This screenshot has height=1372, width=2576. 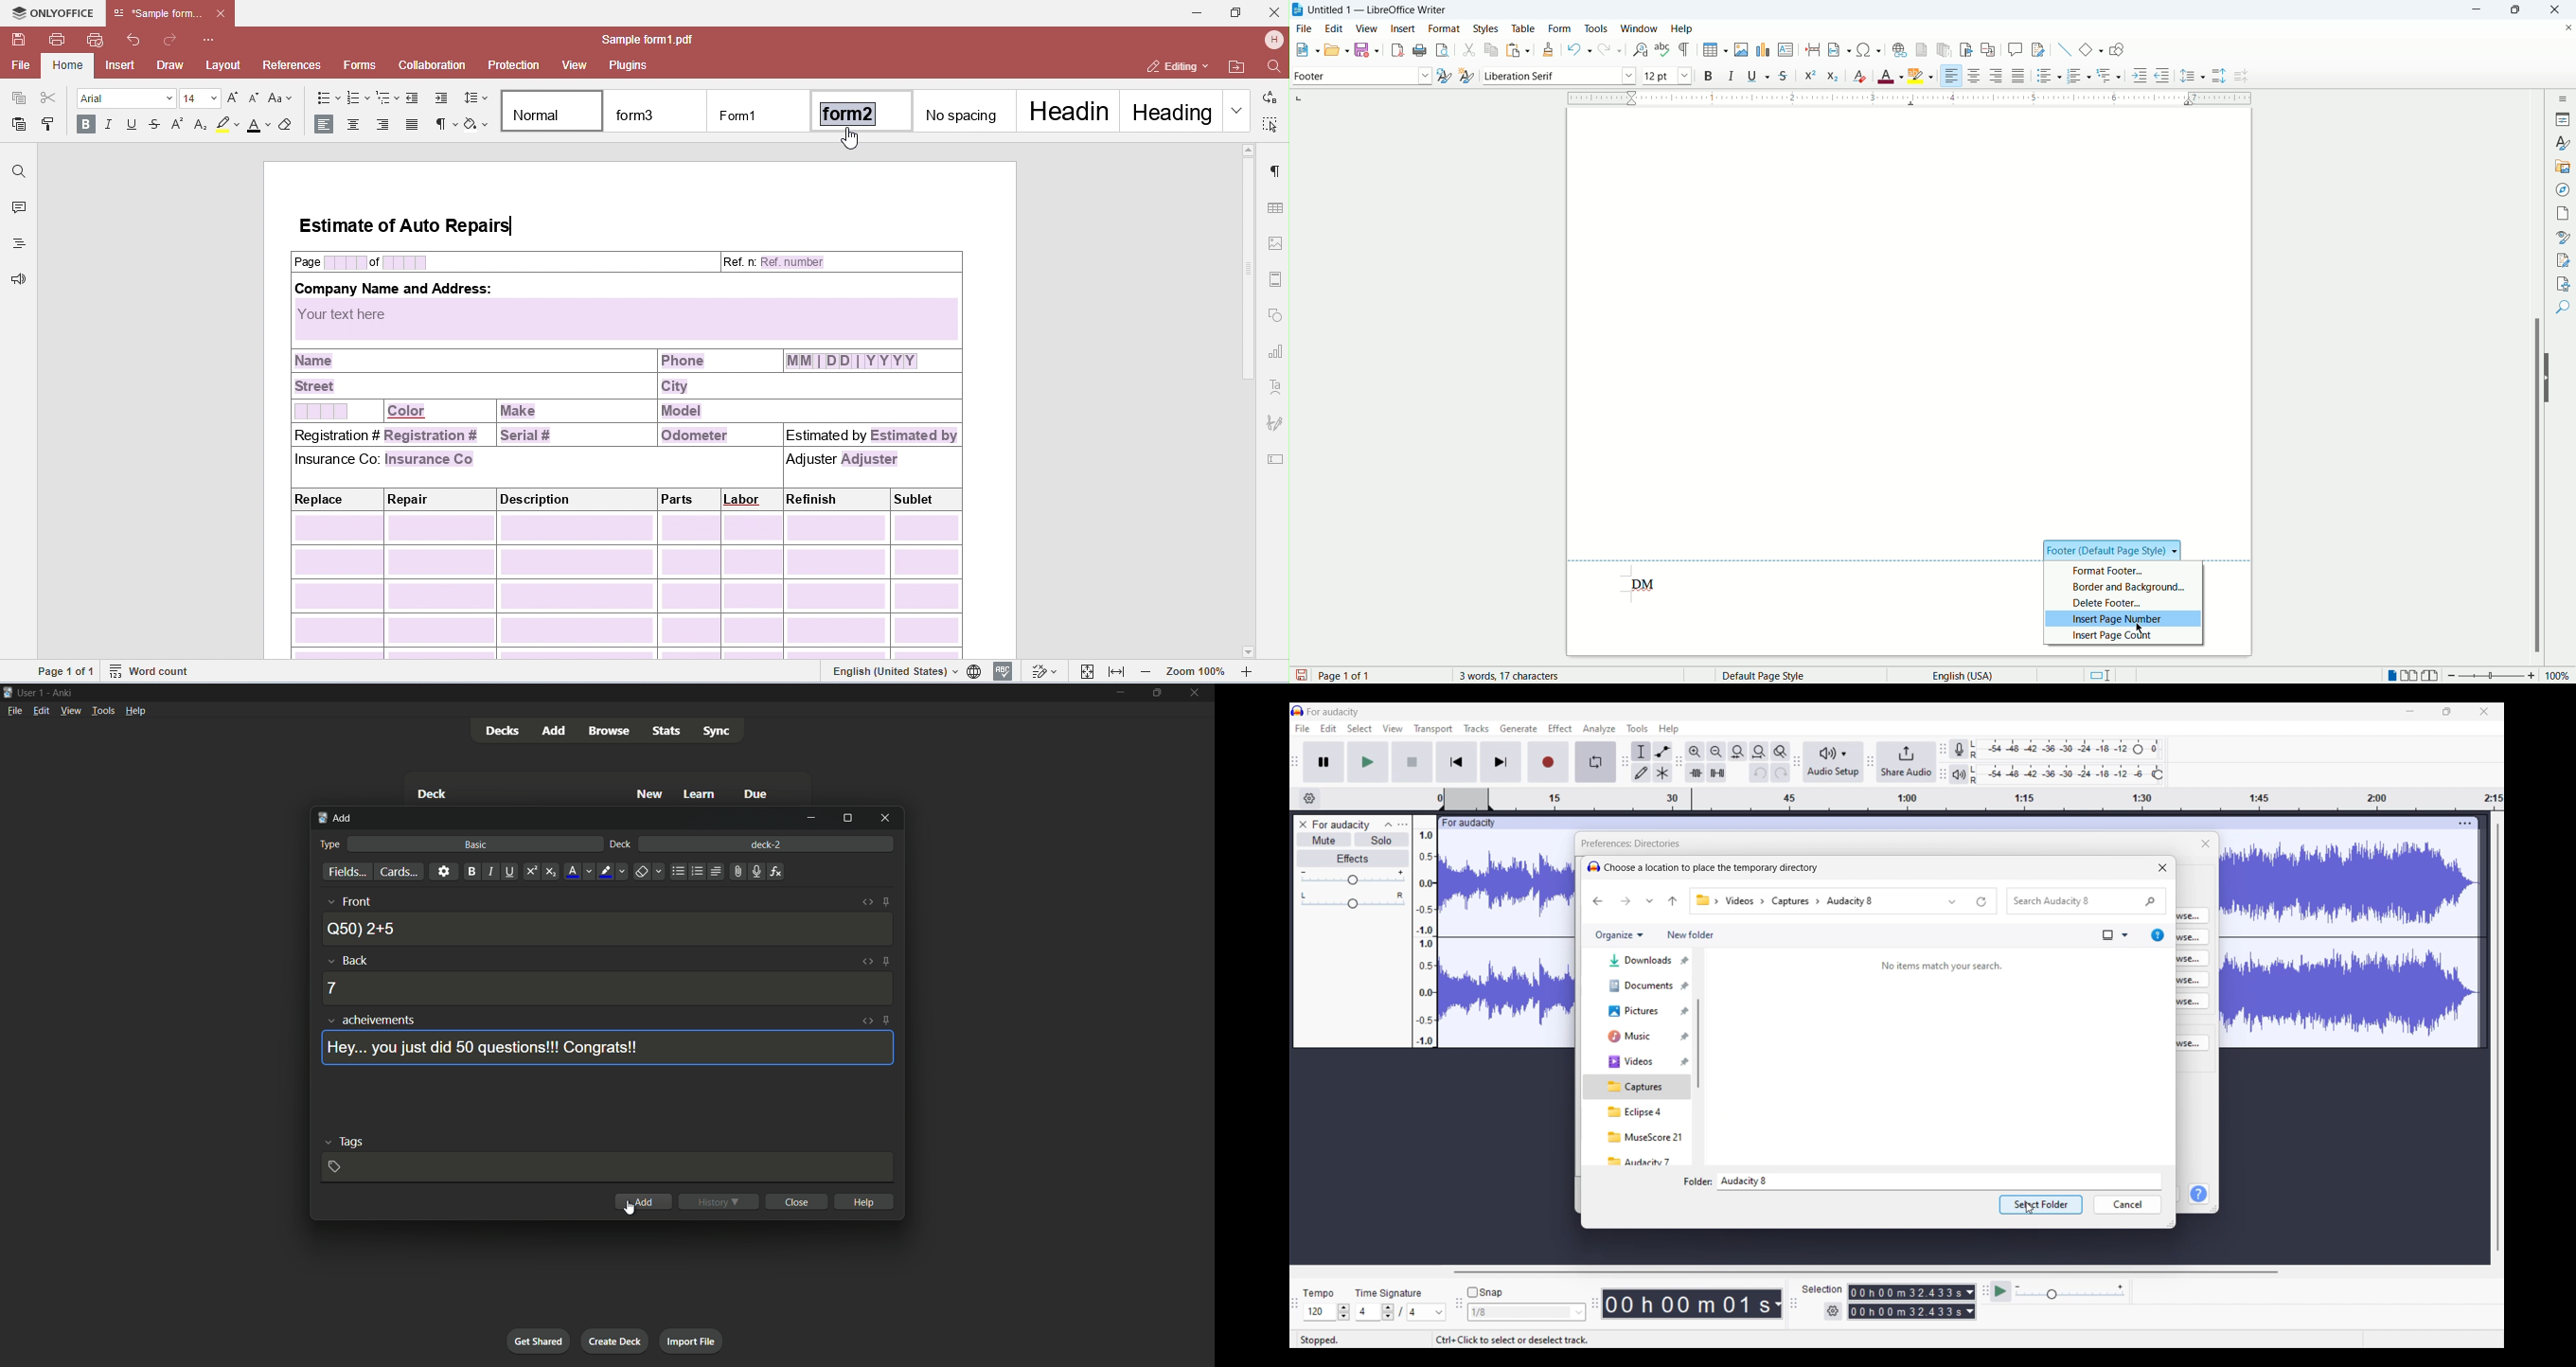 I want to click on text highlight, so click(x=614, y=872).